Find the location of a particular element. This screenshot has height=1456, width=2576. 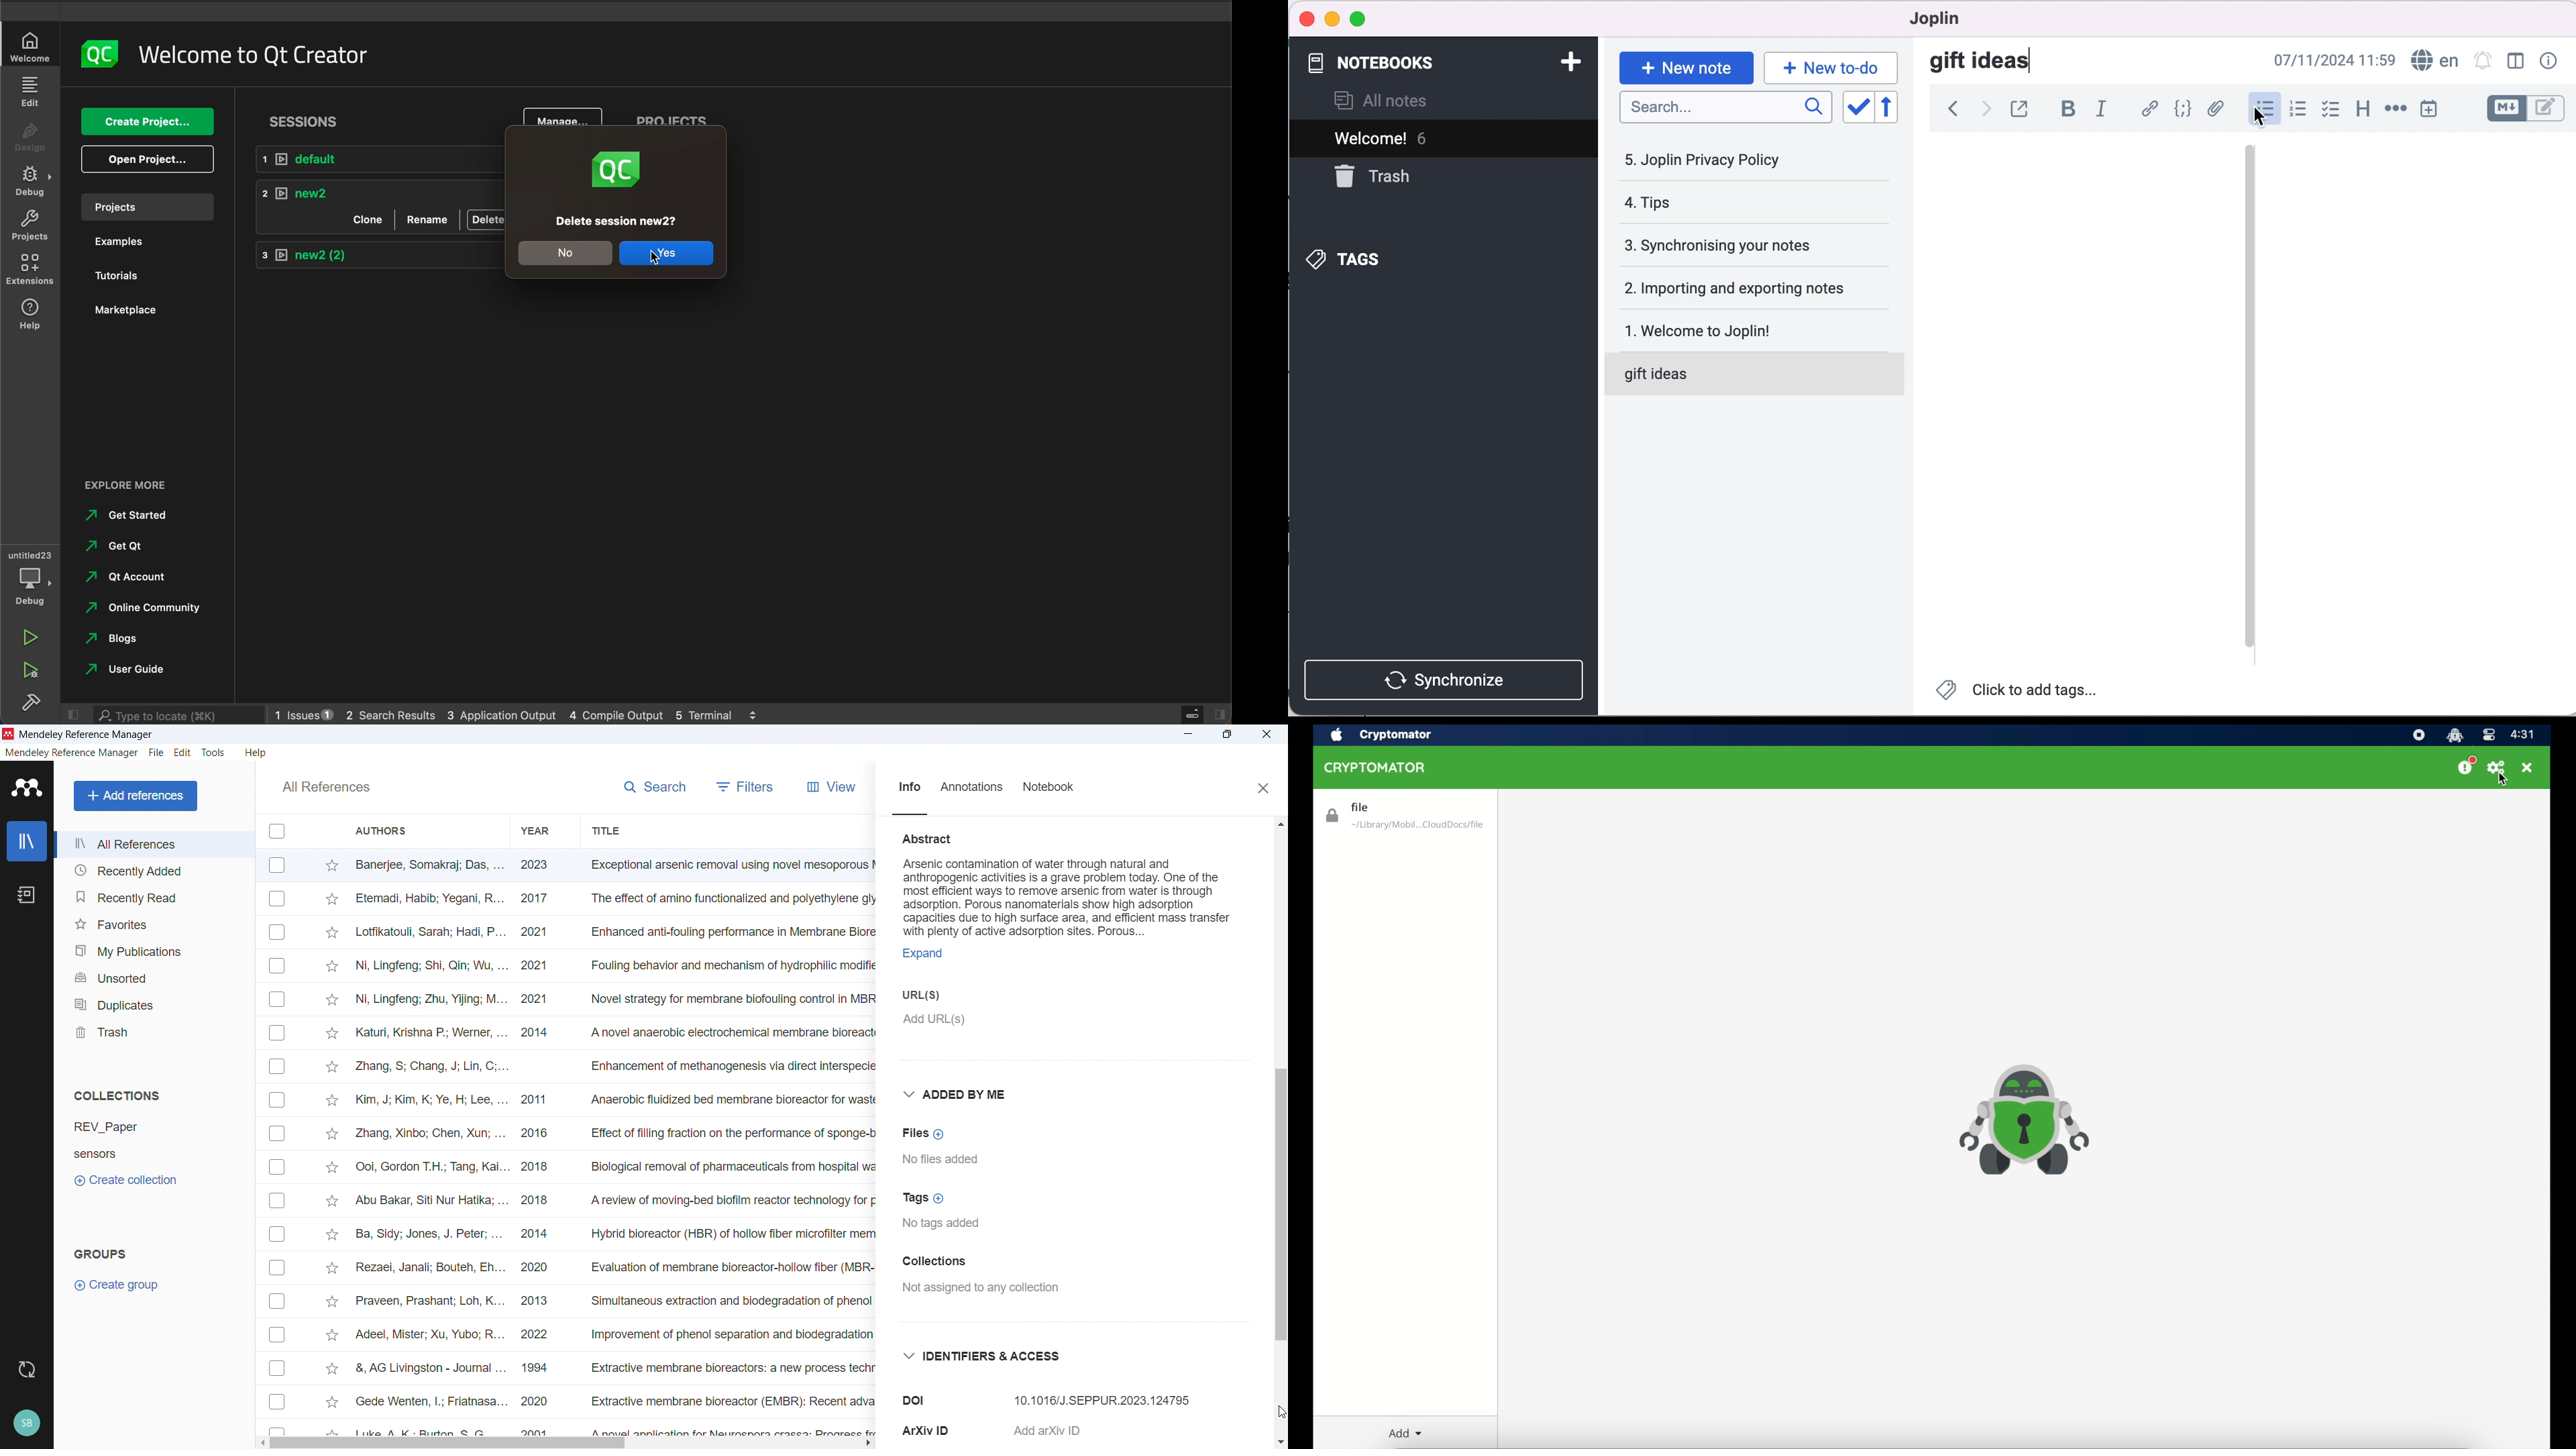

ba,stdy,jones,j peter is located at coordinates (425, 1236).